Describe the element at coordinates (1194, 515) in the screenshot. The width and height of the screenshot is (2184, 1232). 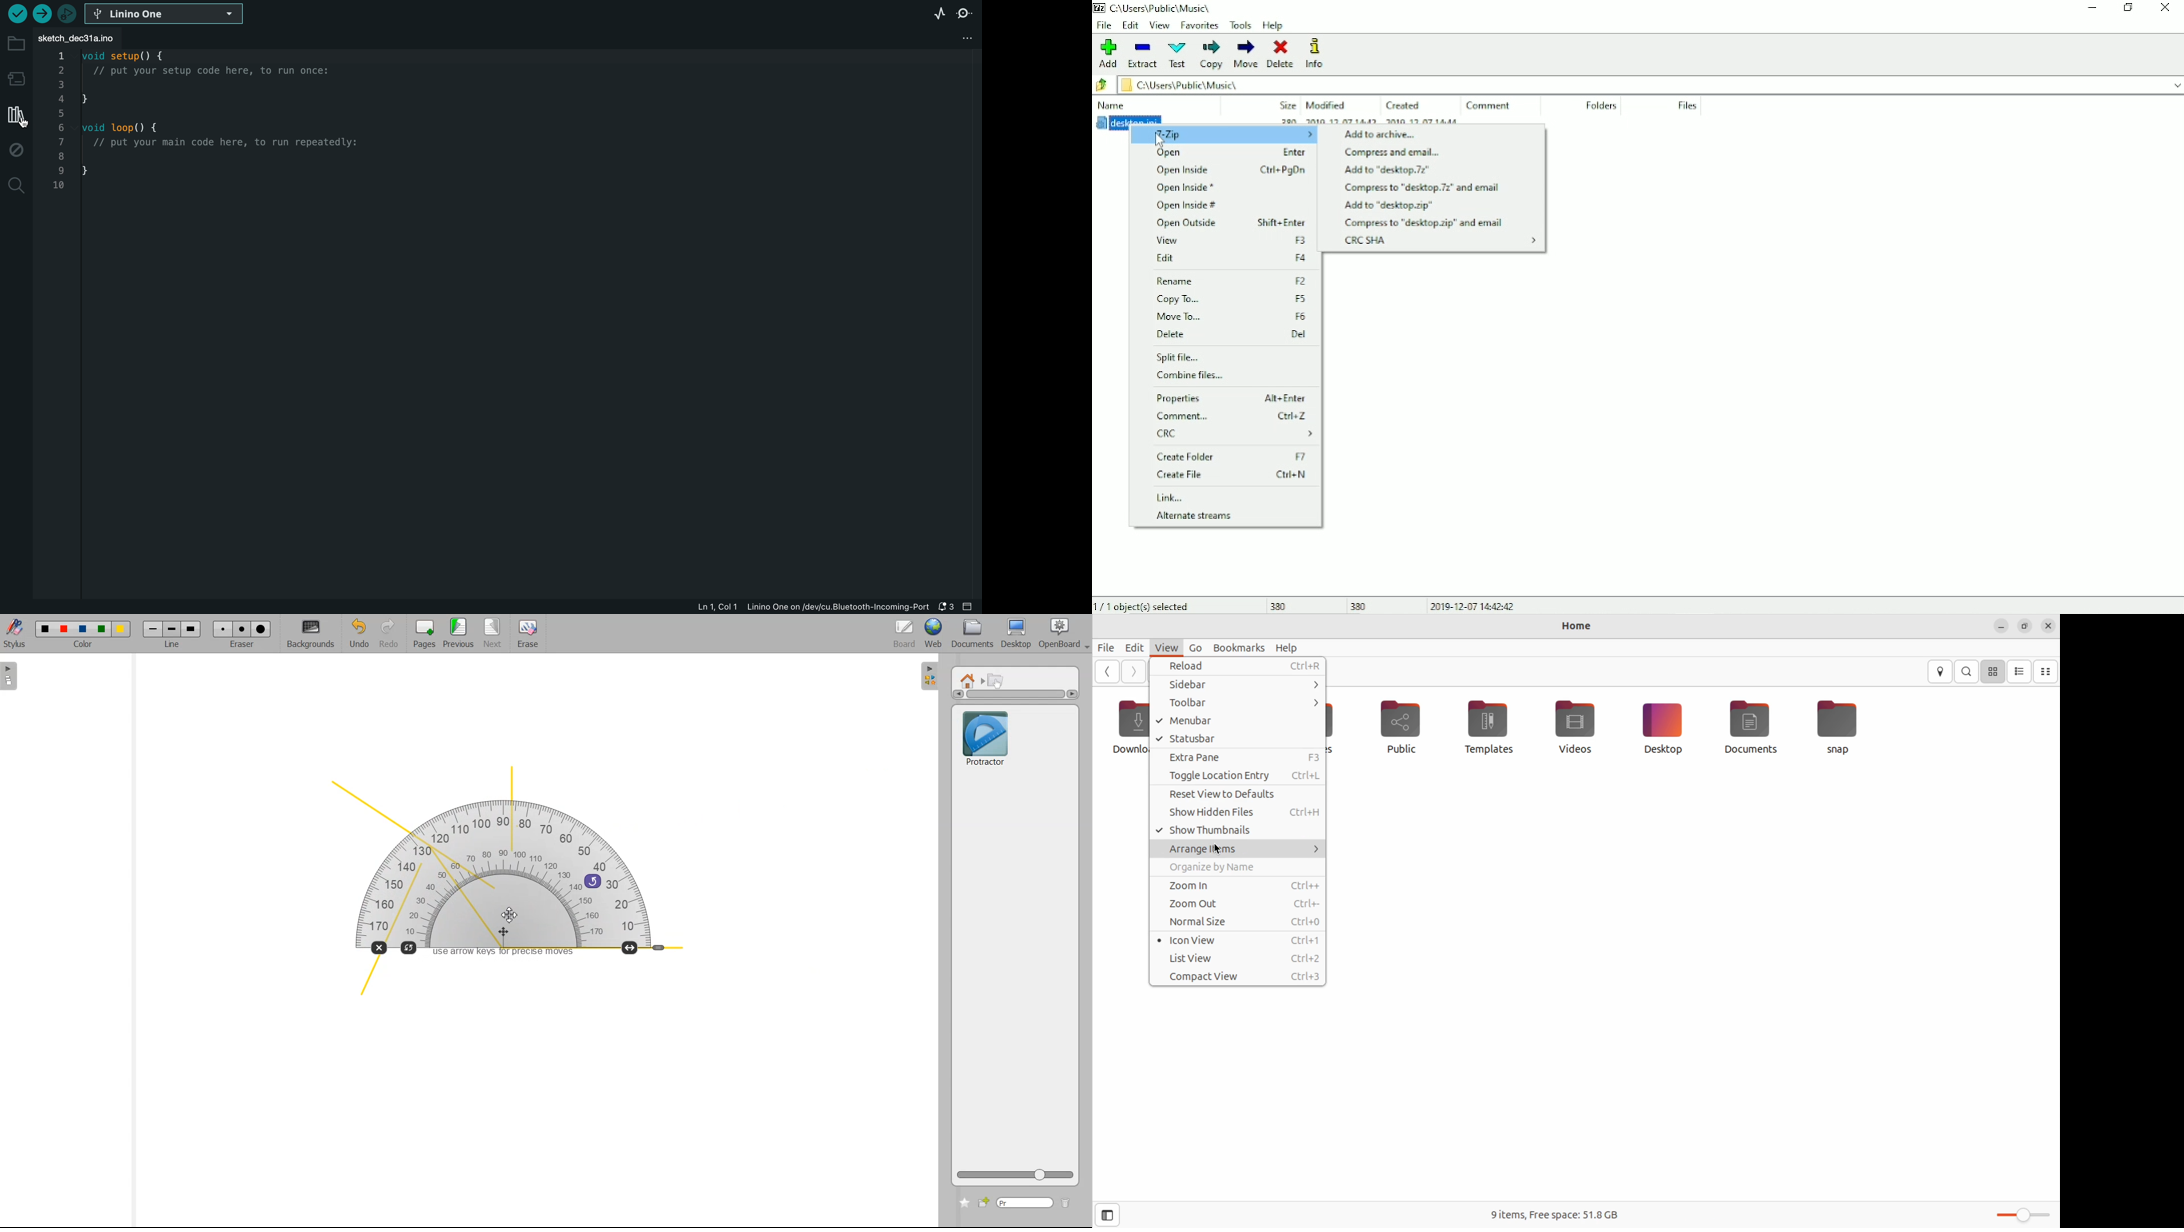
I see `Alternate streams` at that location.